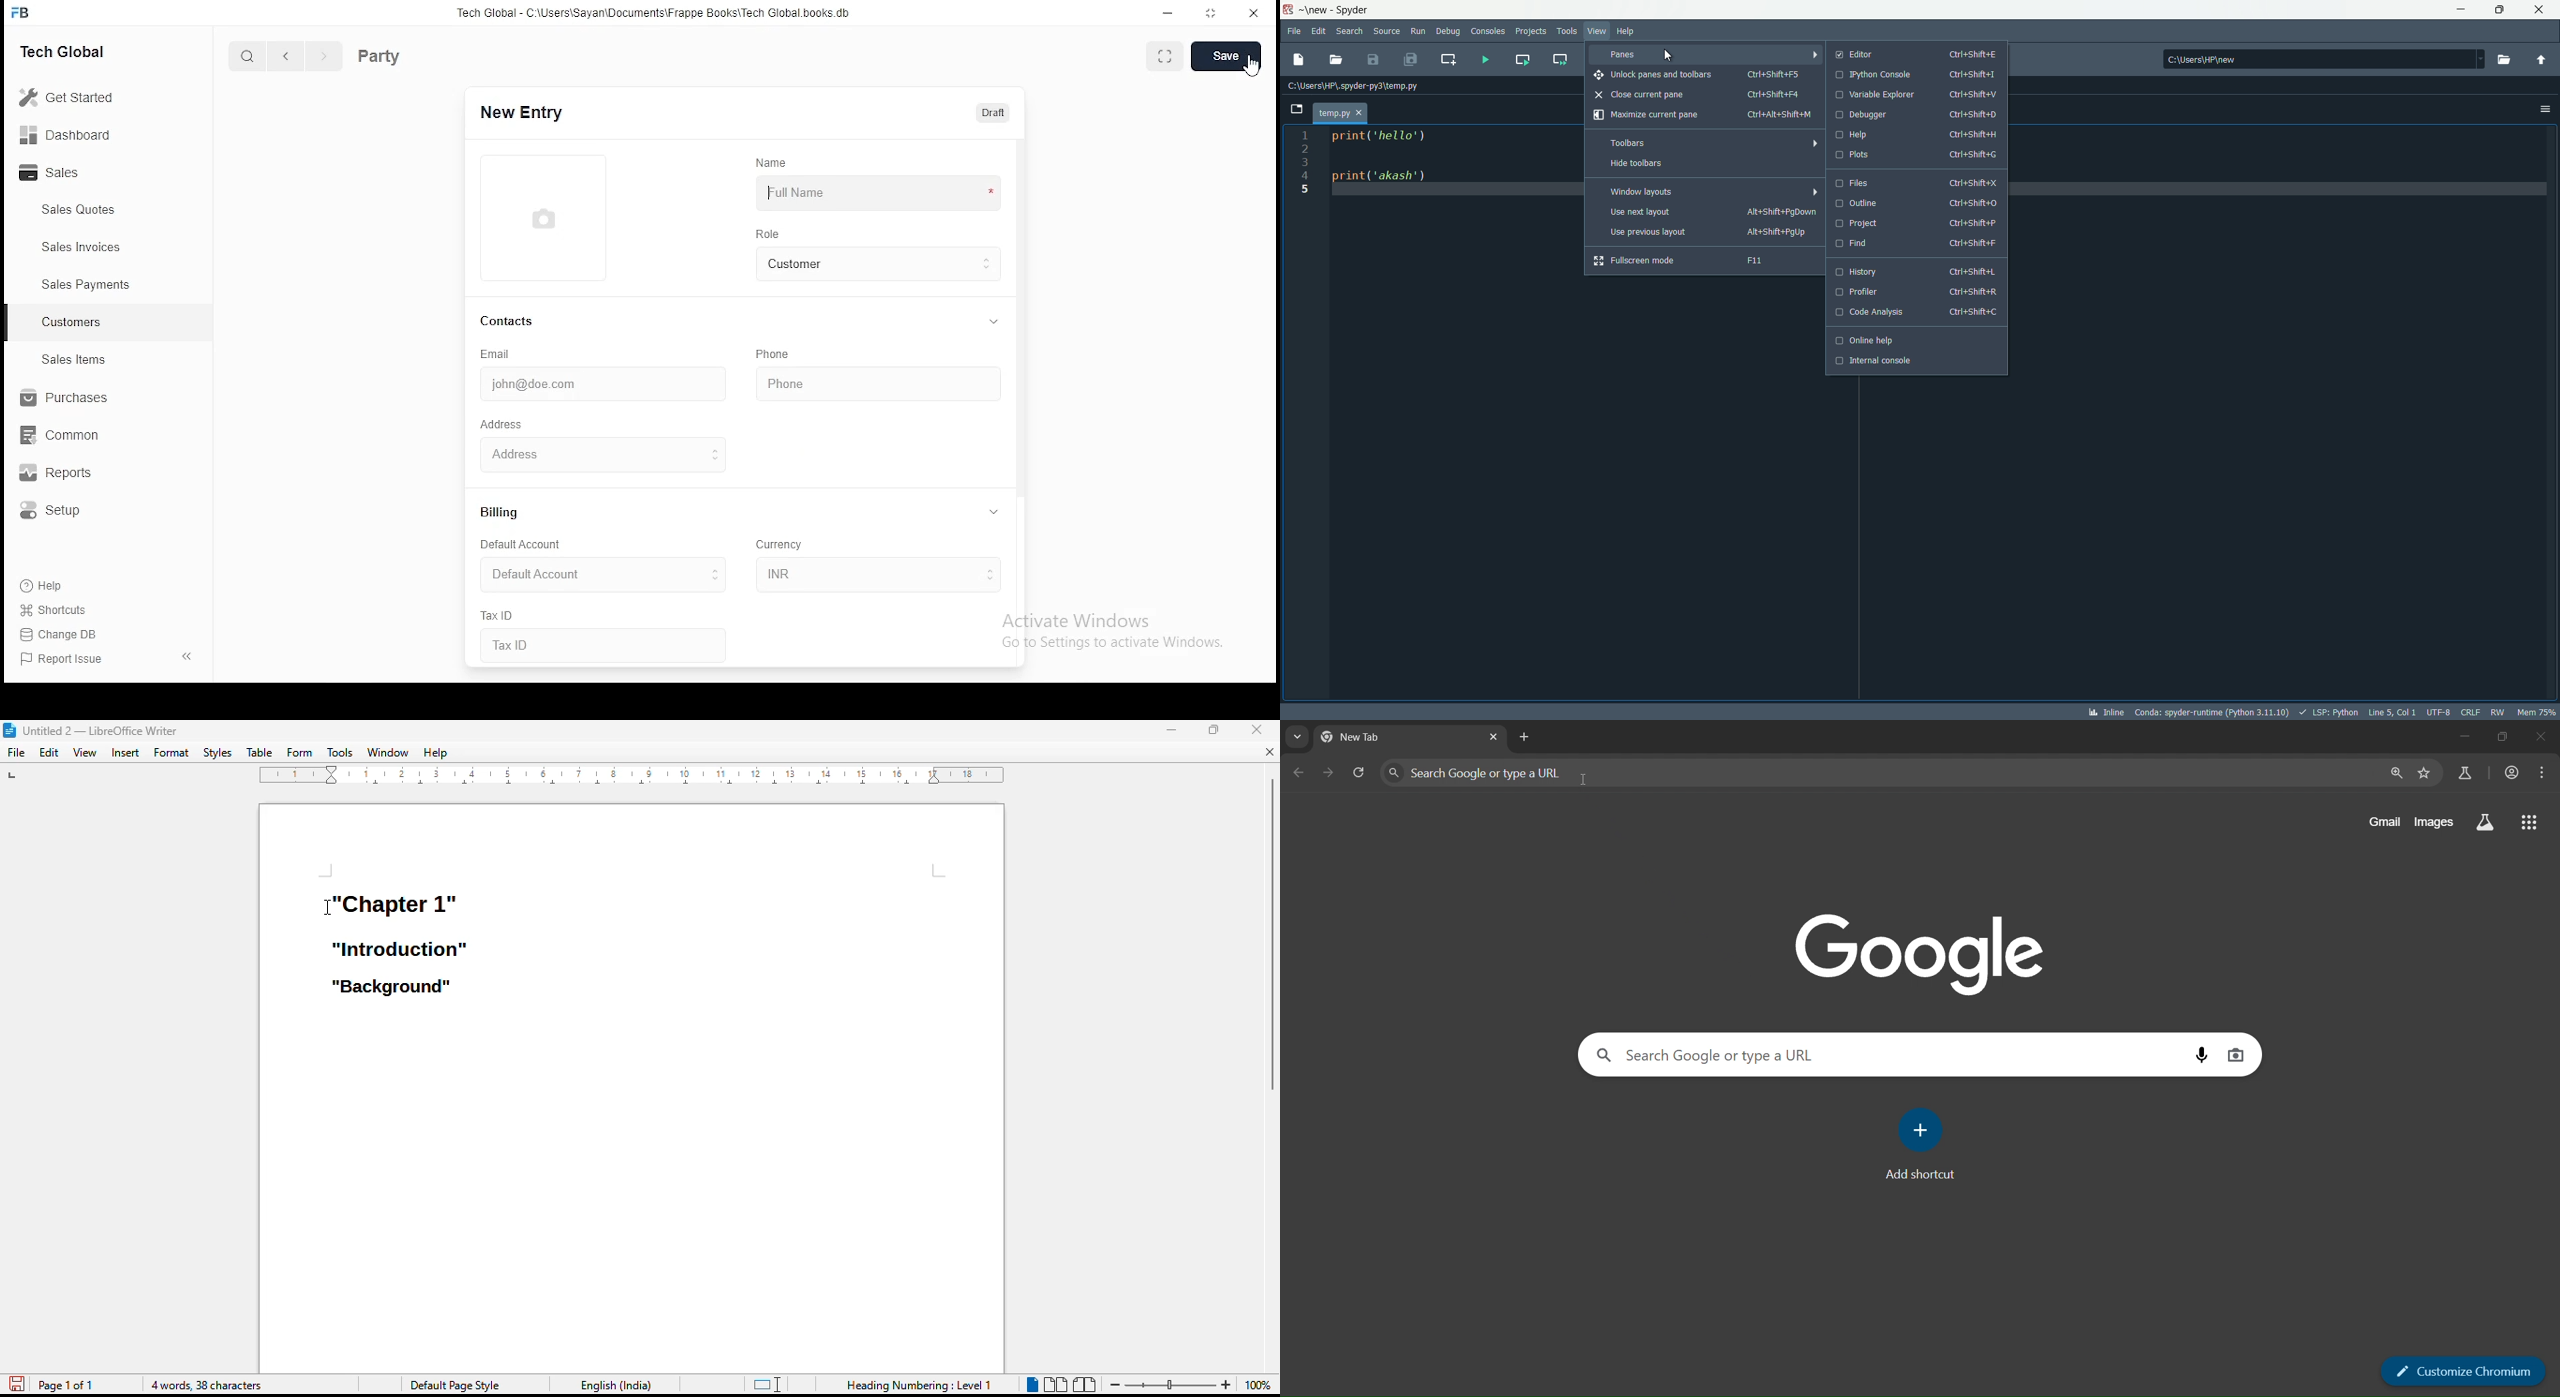 The width and height of the screenshot is (2576, 1400). I want to click on new tab, so click(1524, 736).